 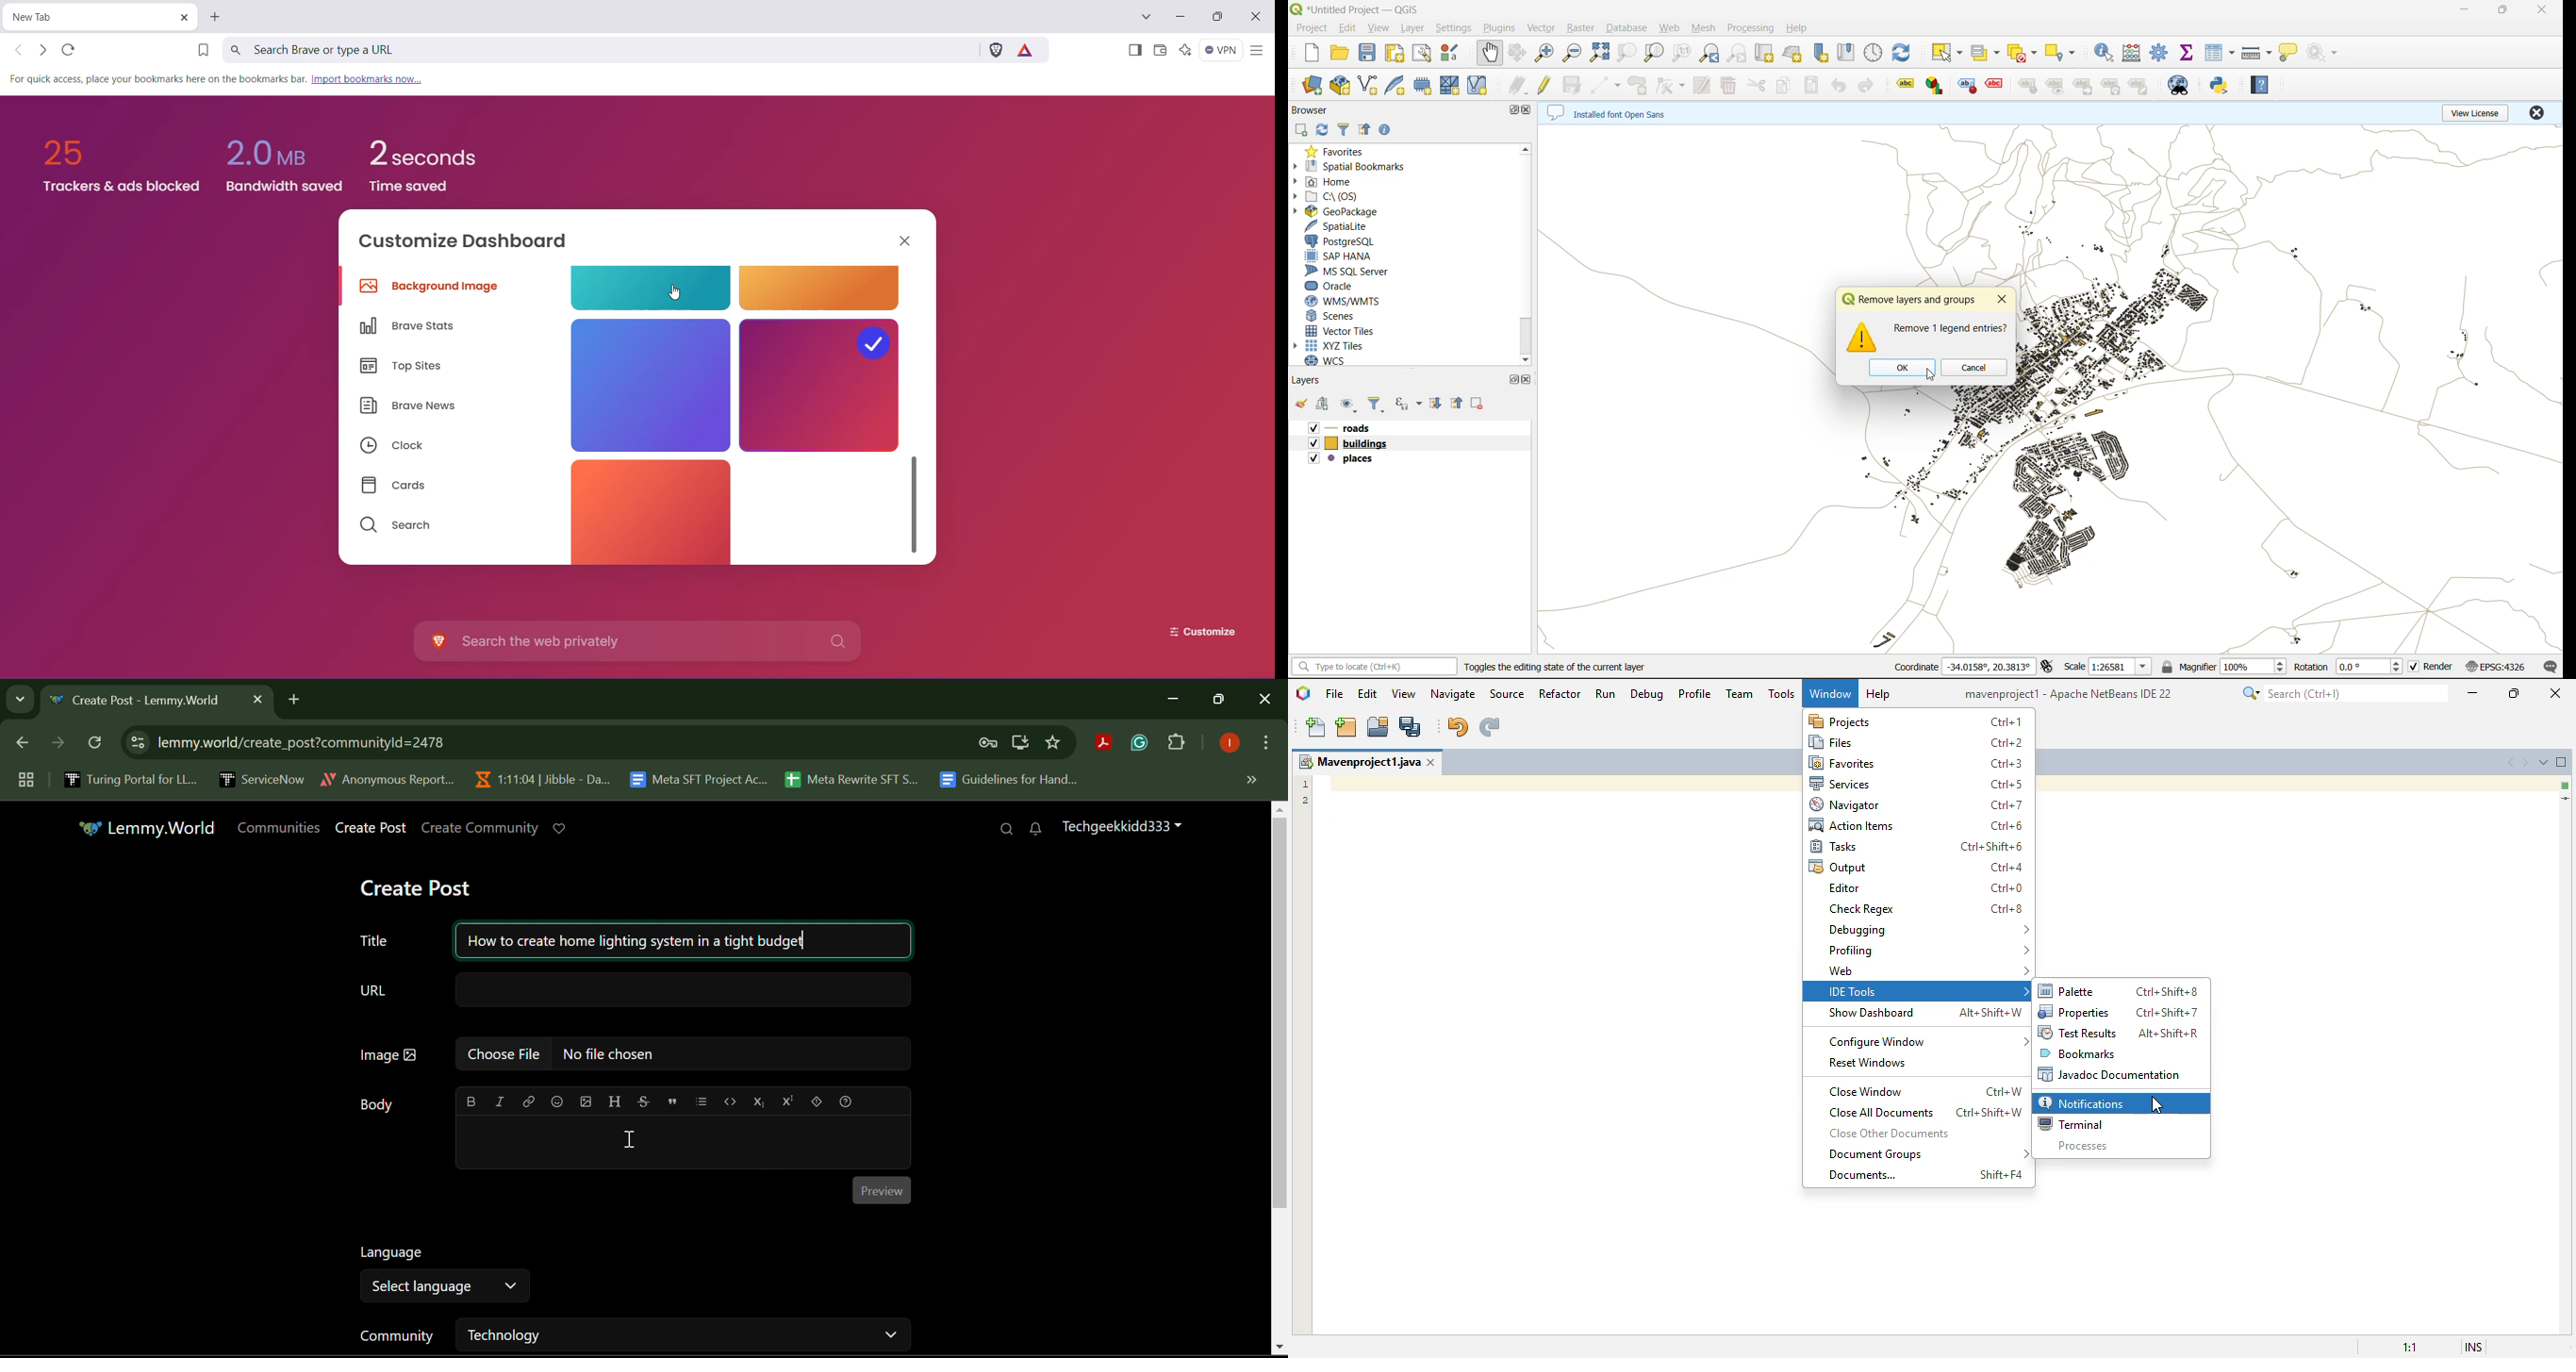 I want to click on close, so click(x=2003, y=300).